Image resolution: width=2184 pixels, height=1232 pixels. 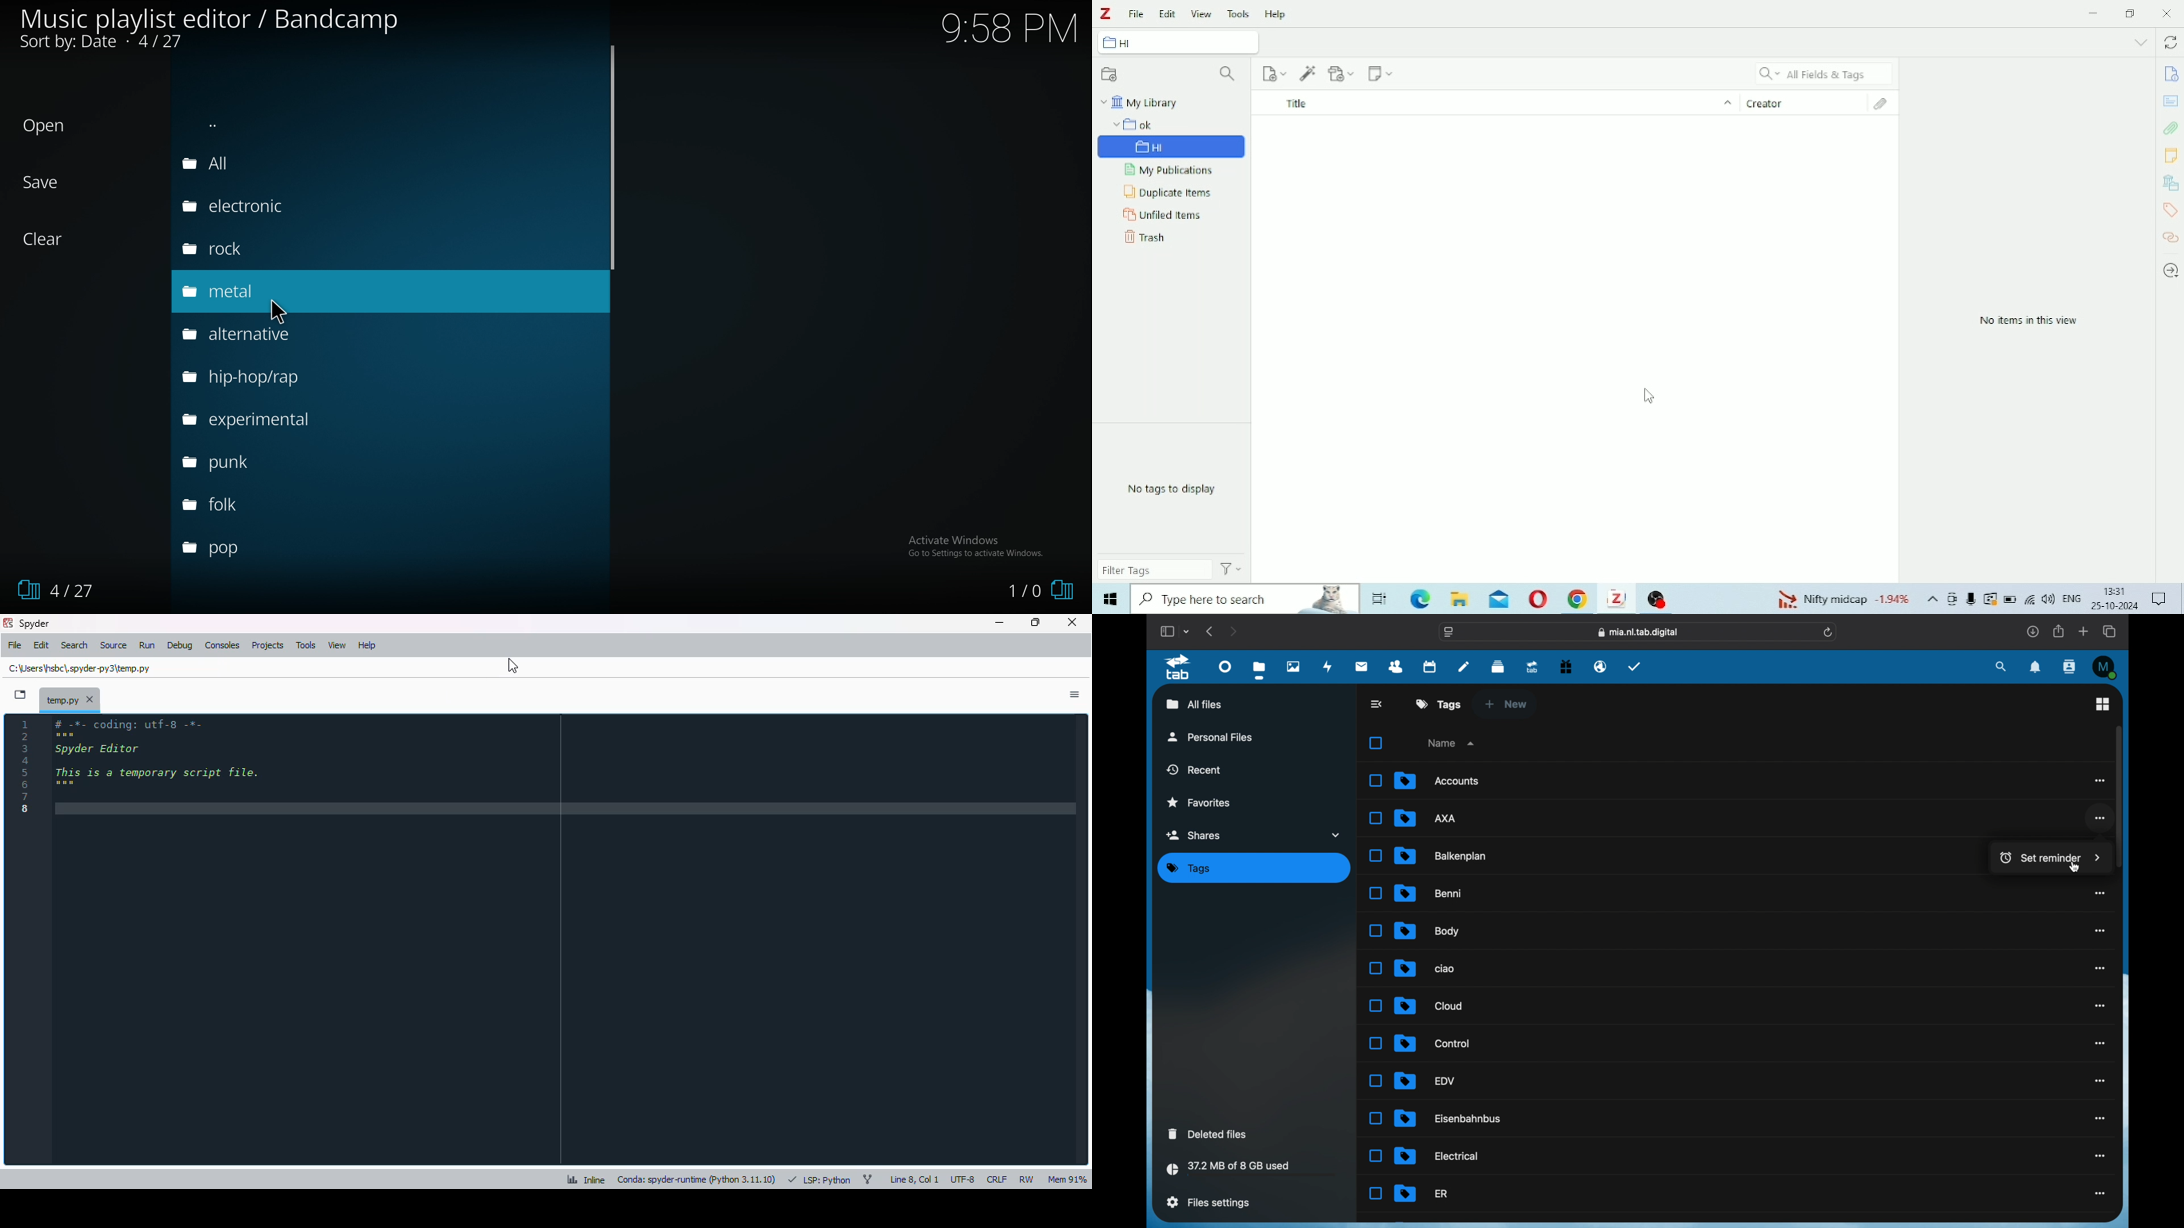 I want to click on Cursor, so click(x=1650, y=397).